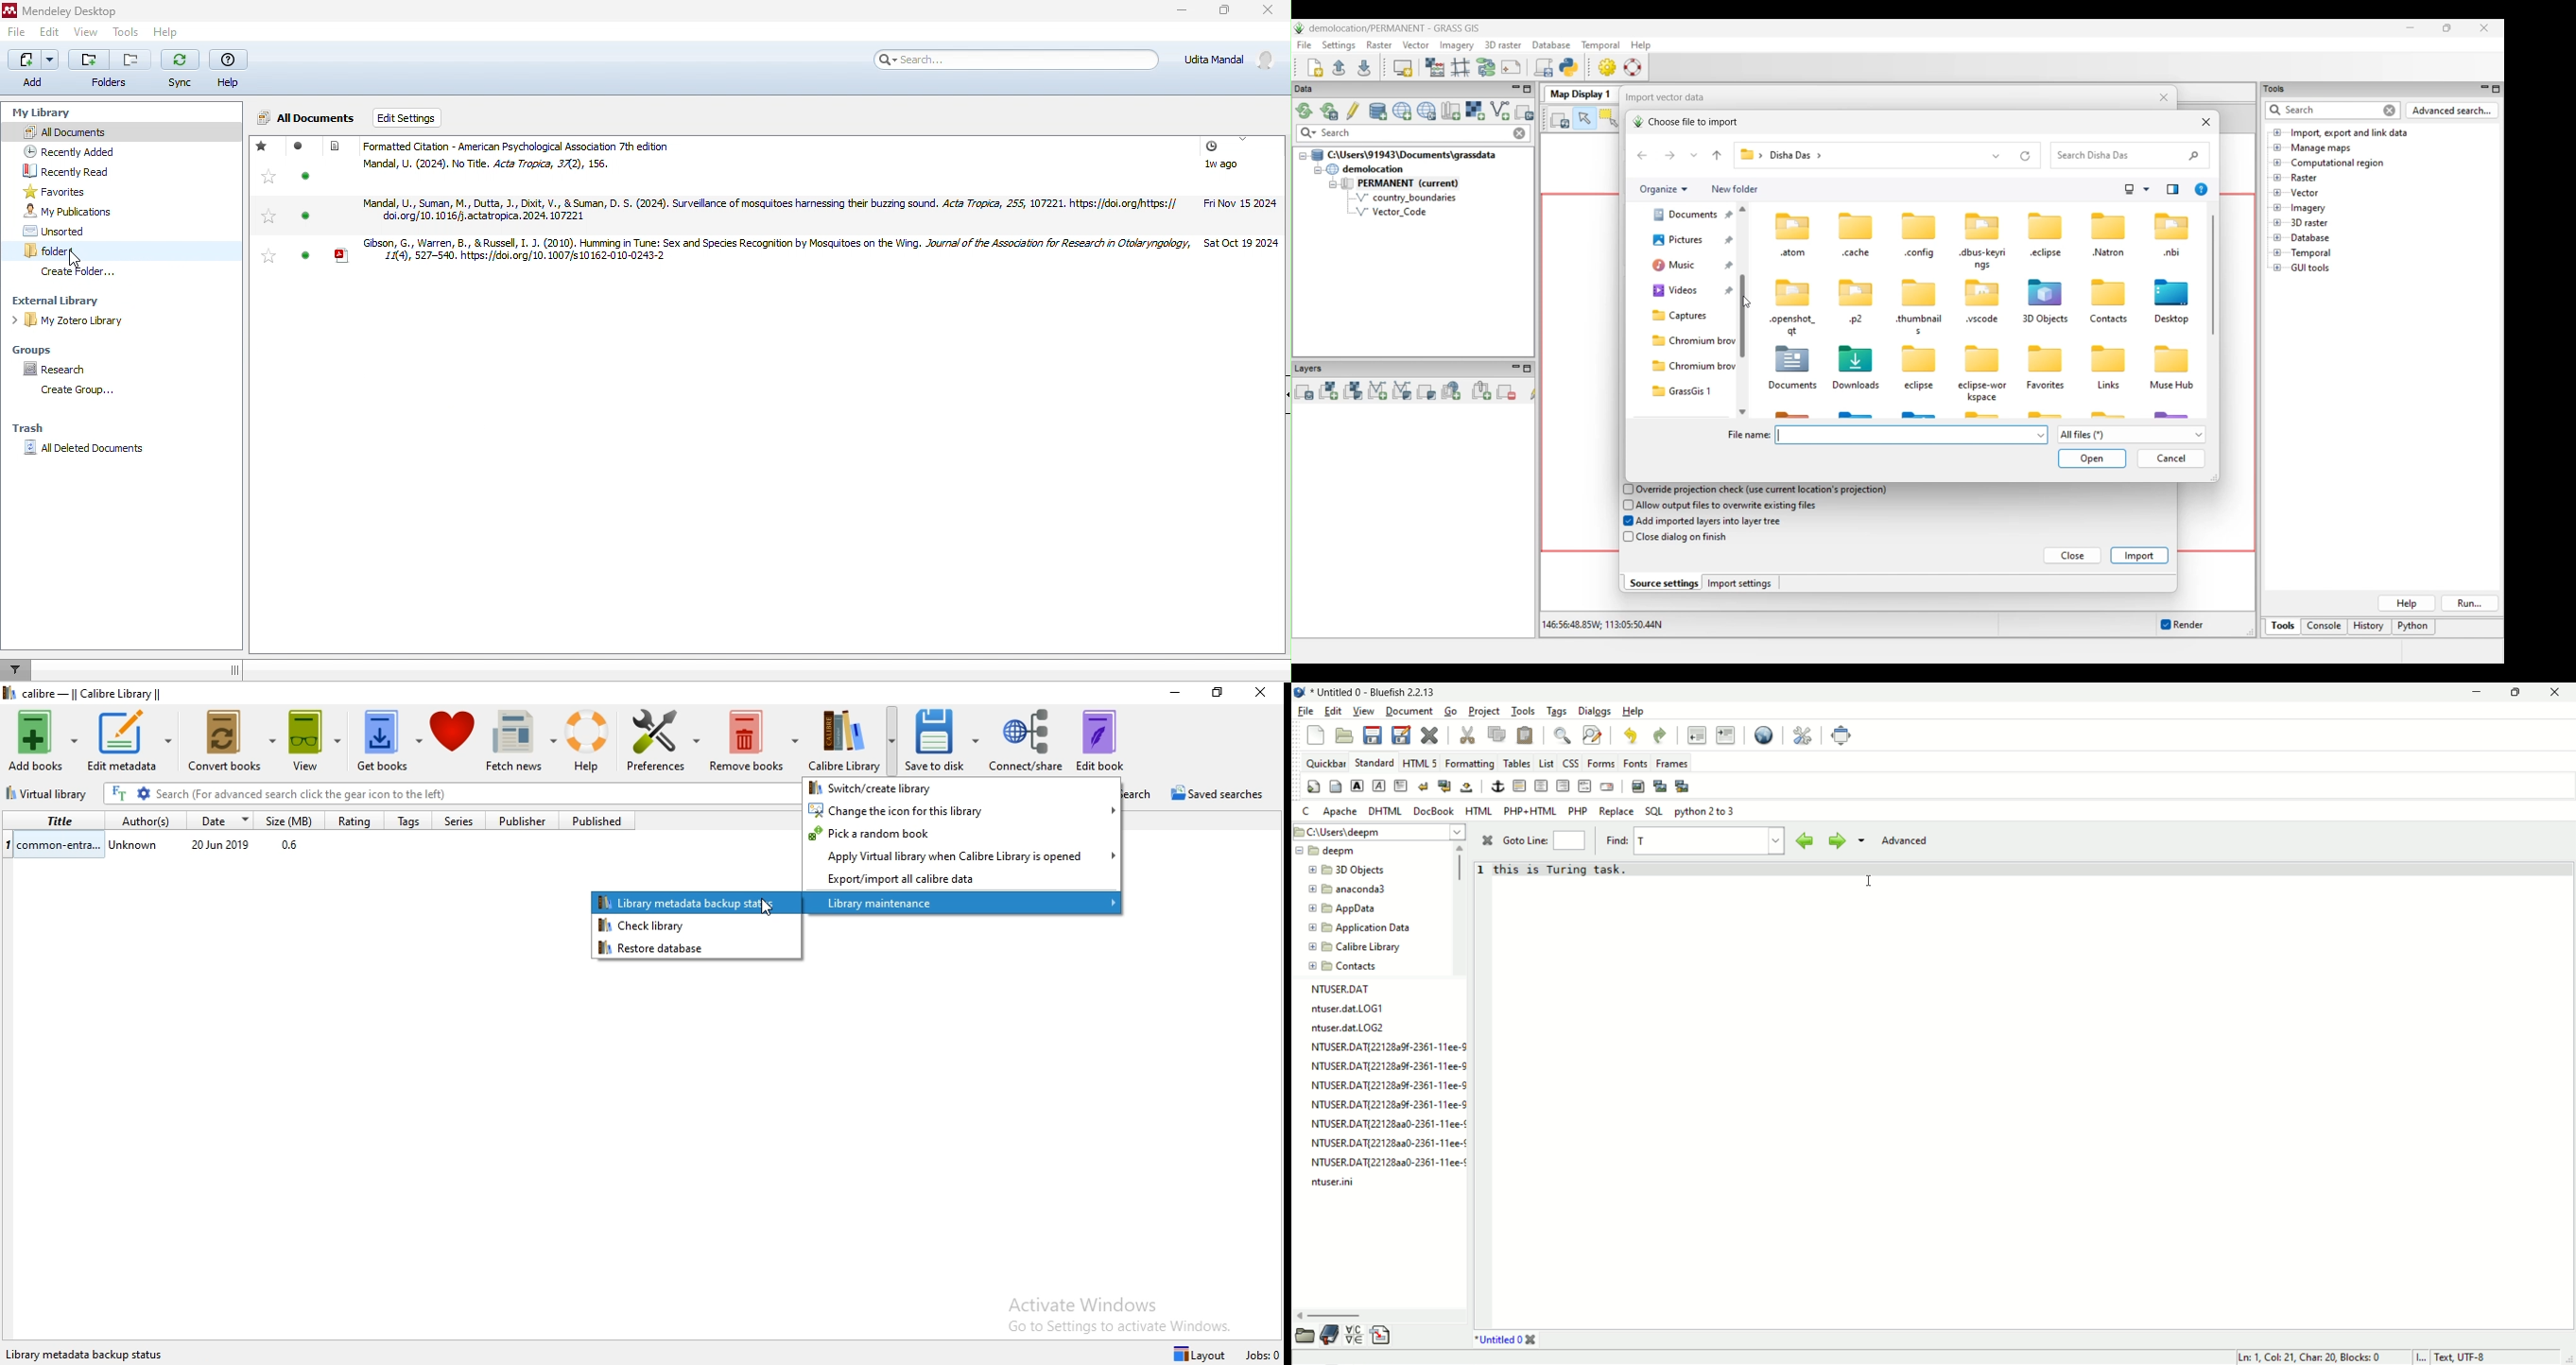 Image resolution: width=2576 pixels, height=1372 pixels. What do you see at coordinates (52, 33) in the screenshot?
I see `edit` at bounding box center [52, 33].